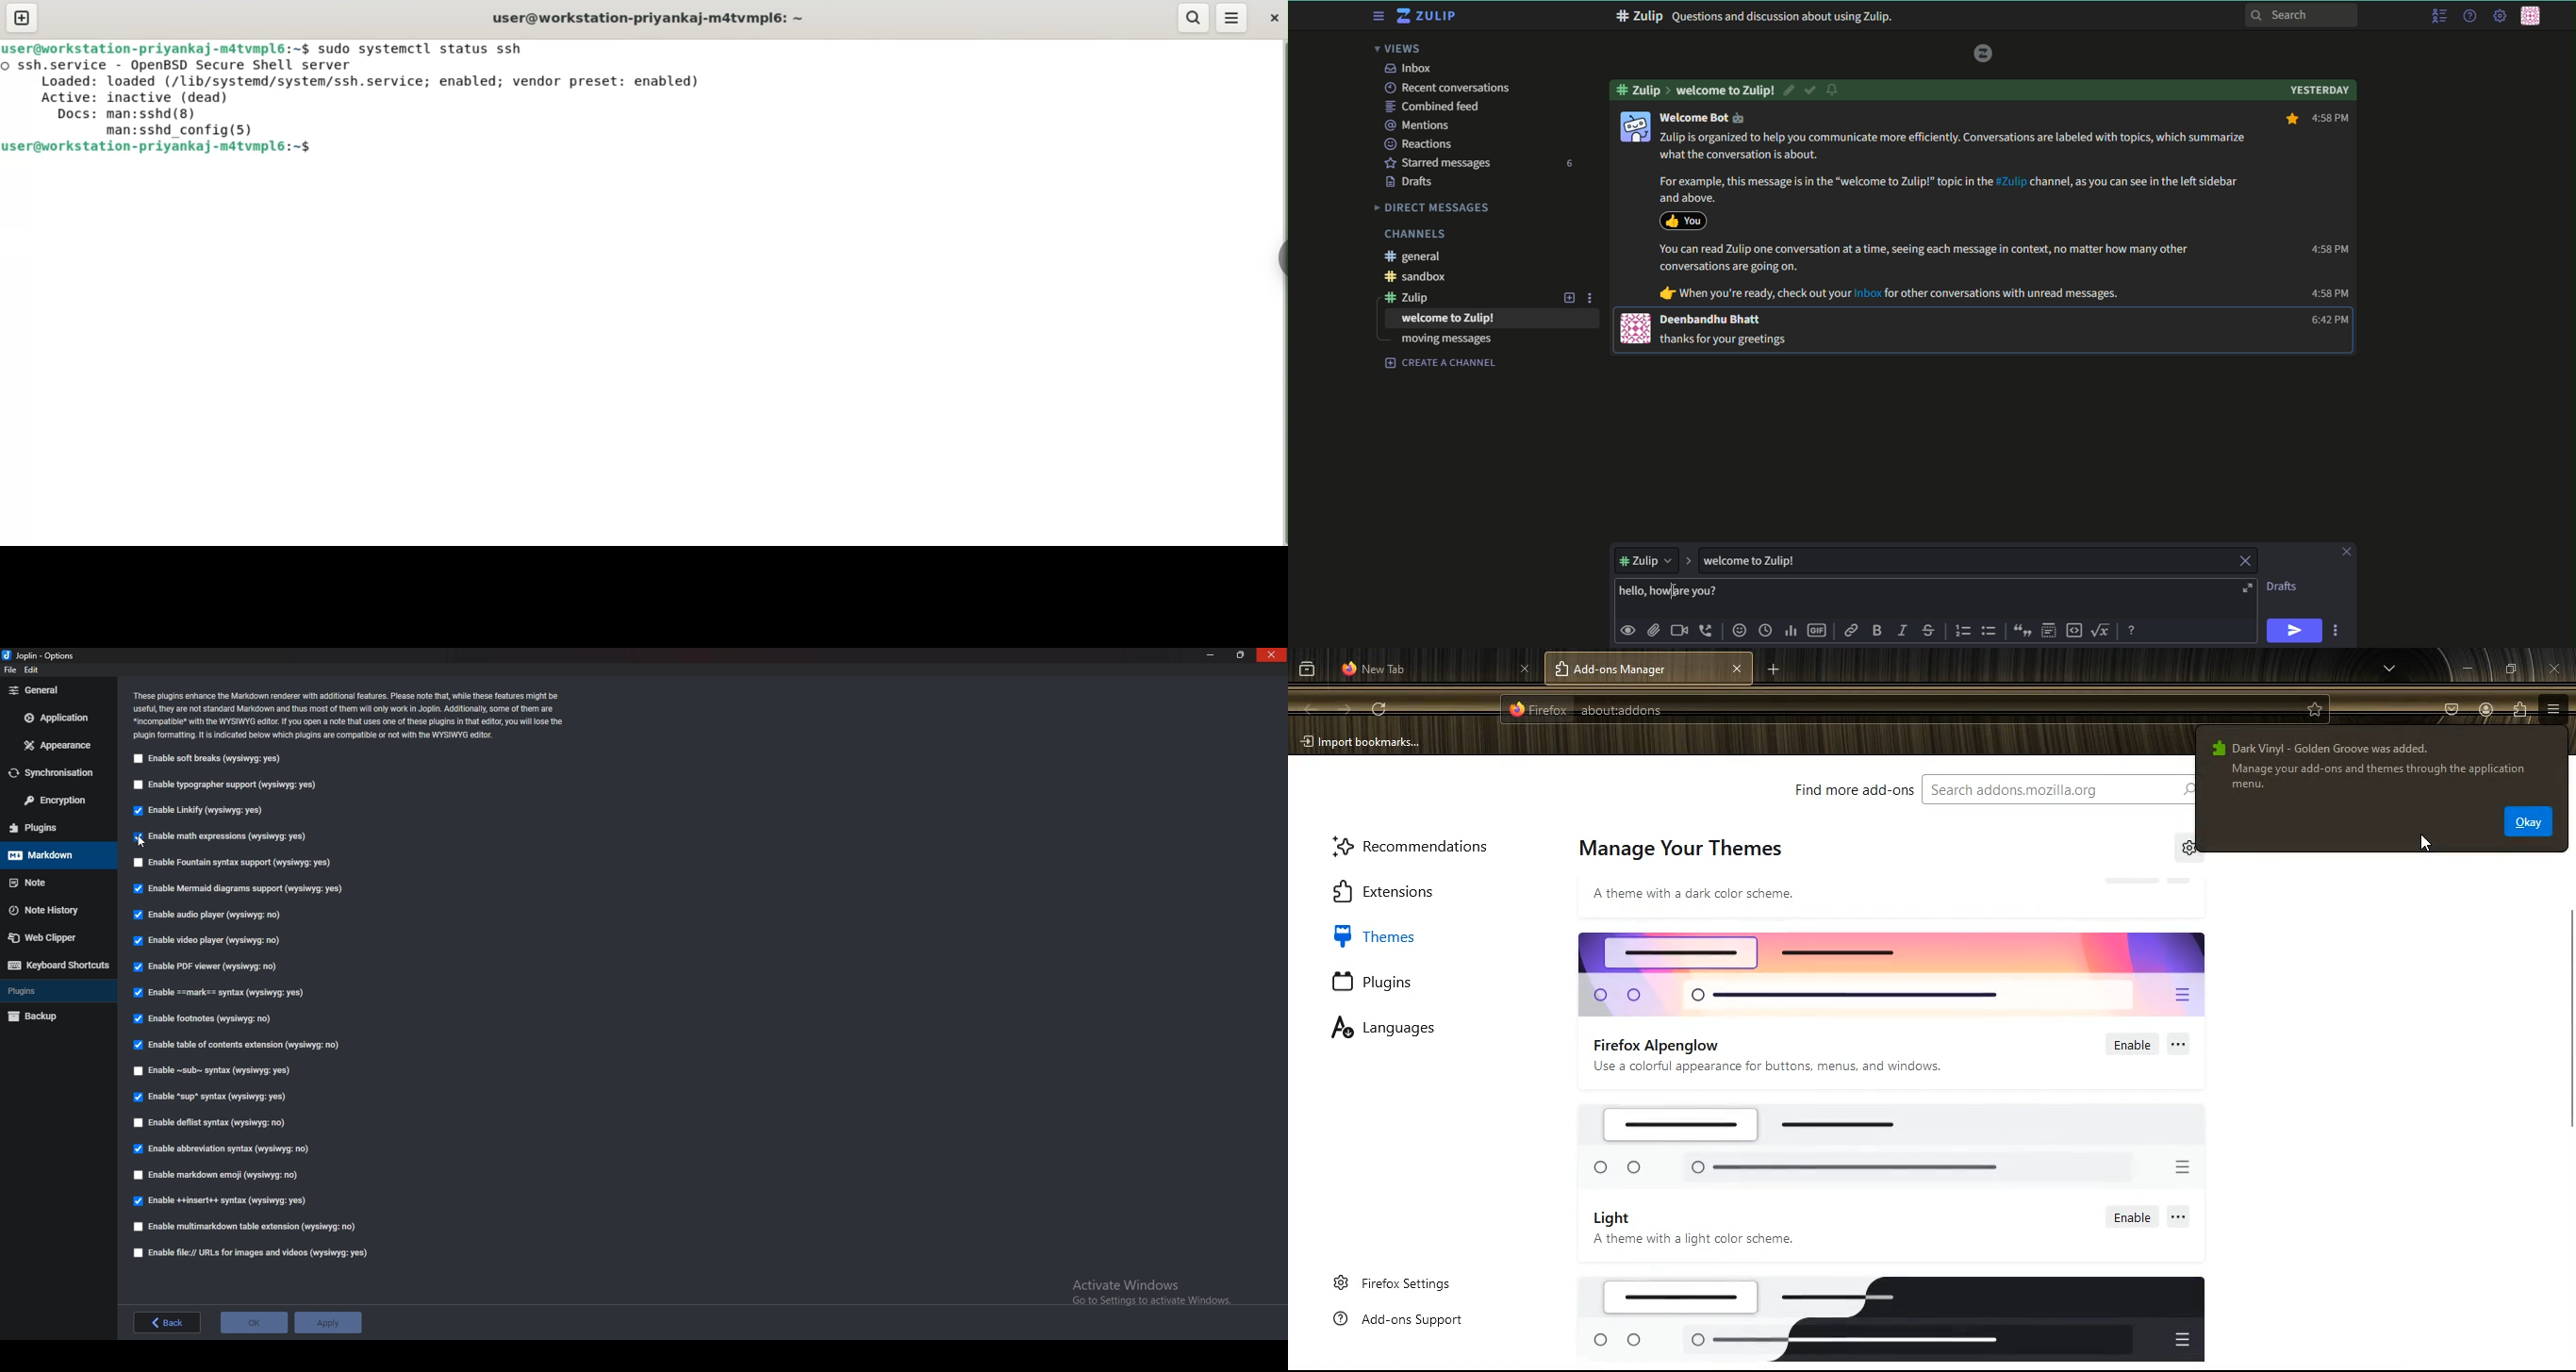 This screenshot has height=1372, width=2576. What do you see at coordinates (34, 671) in the screenshot?
I see `edit` at bounding box center [34, 671].